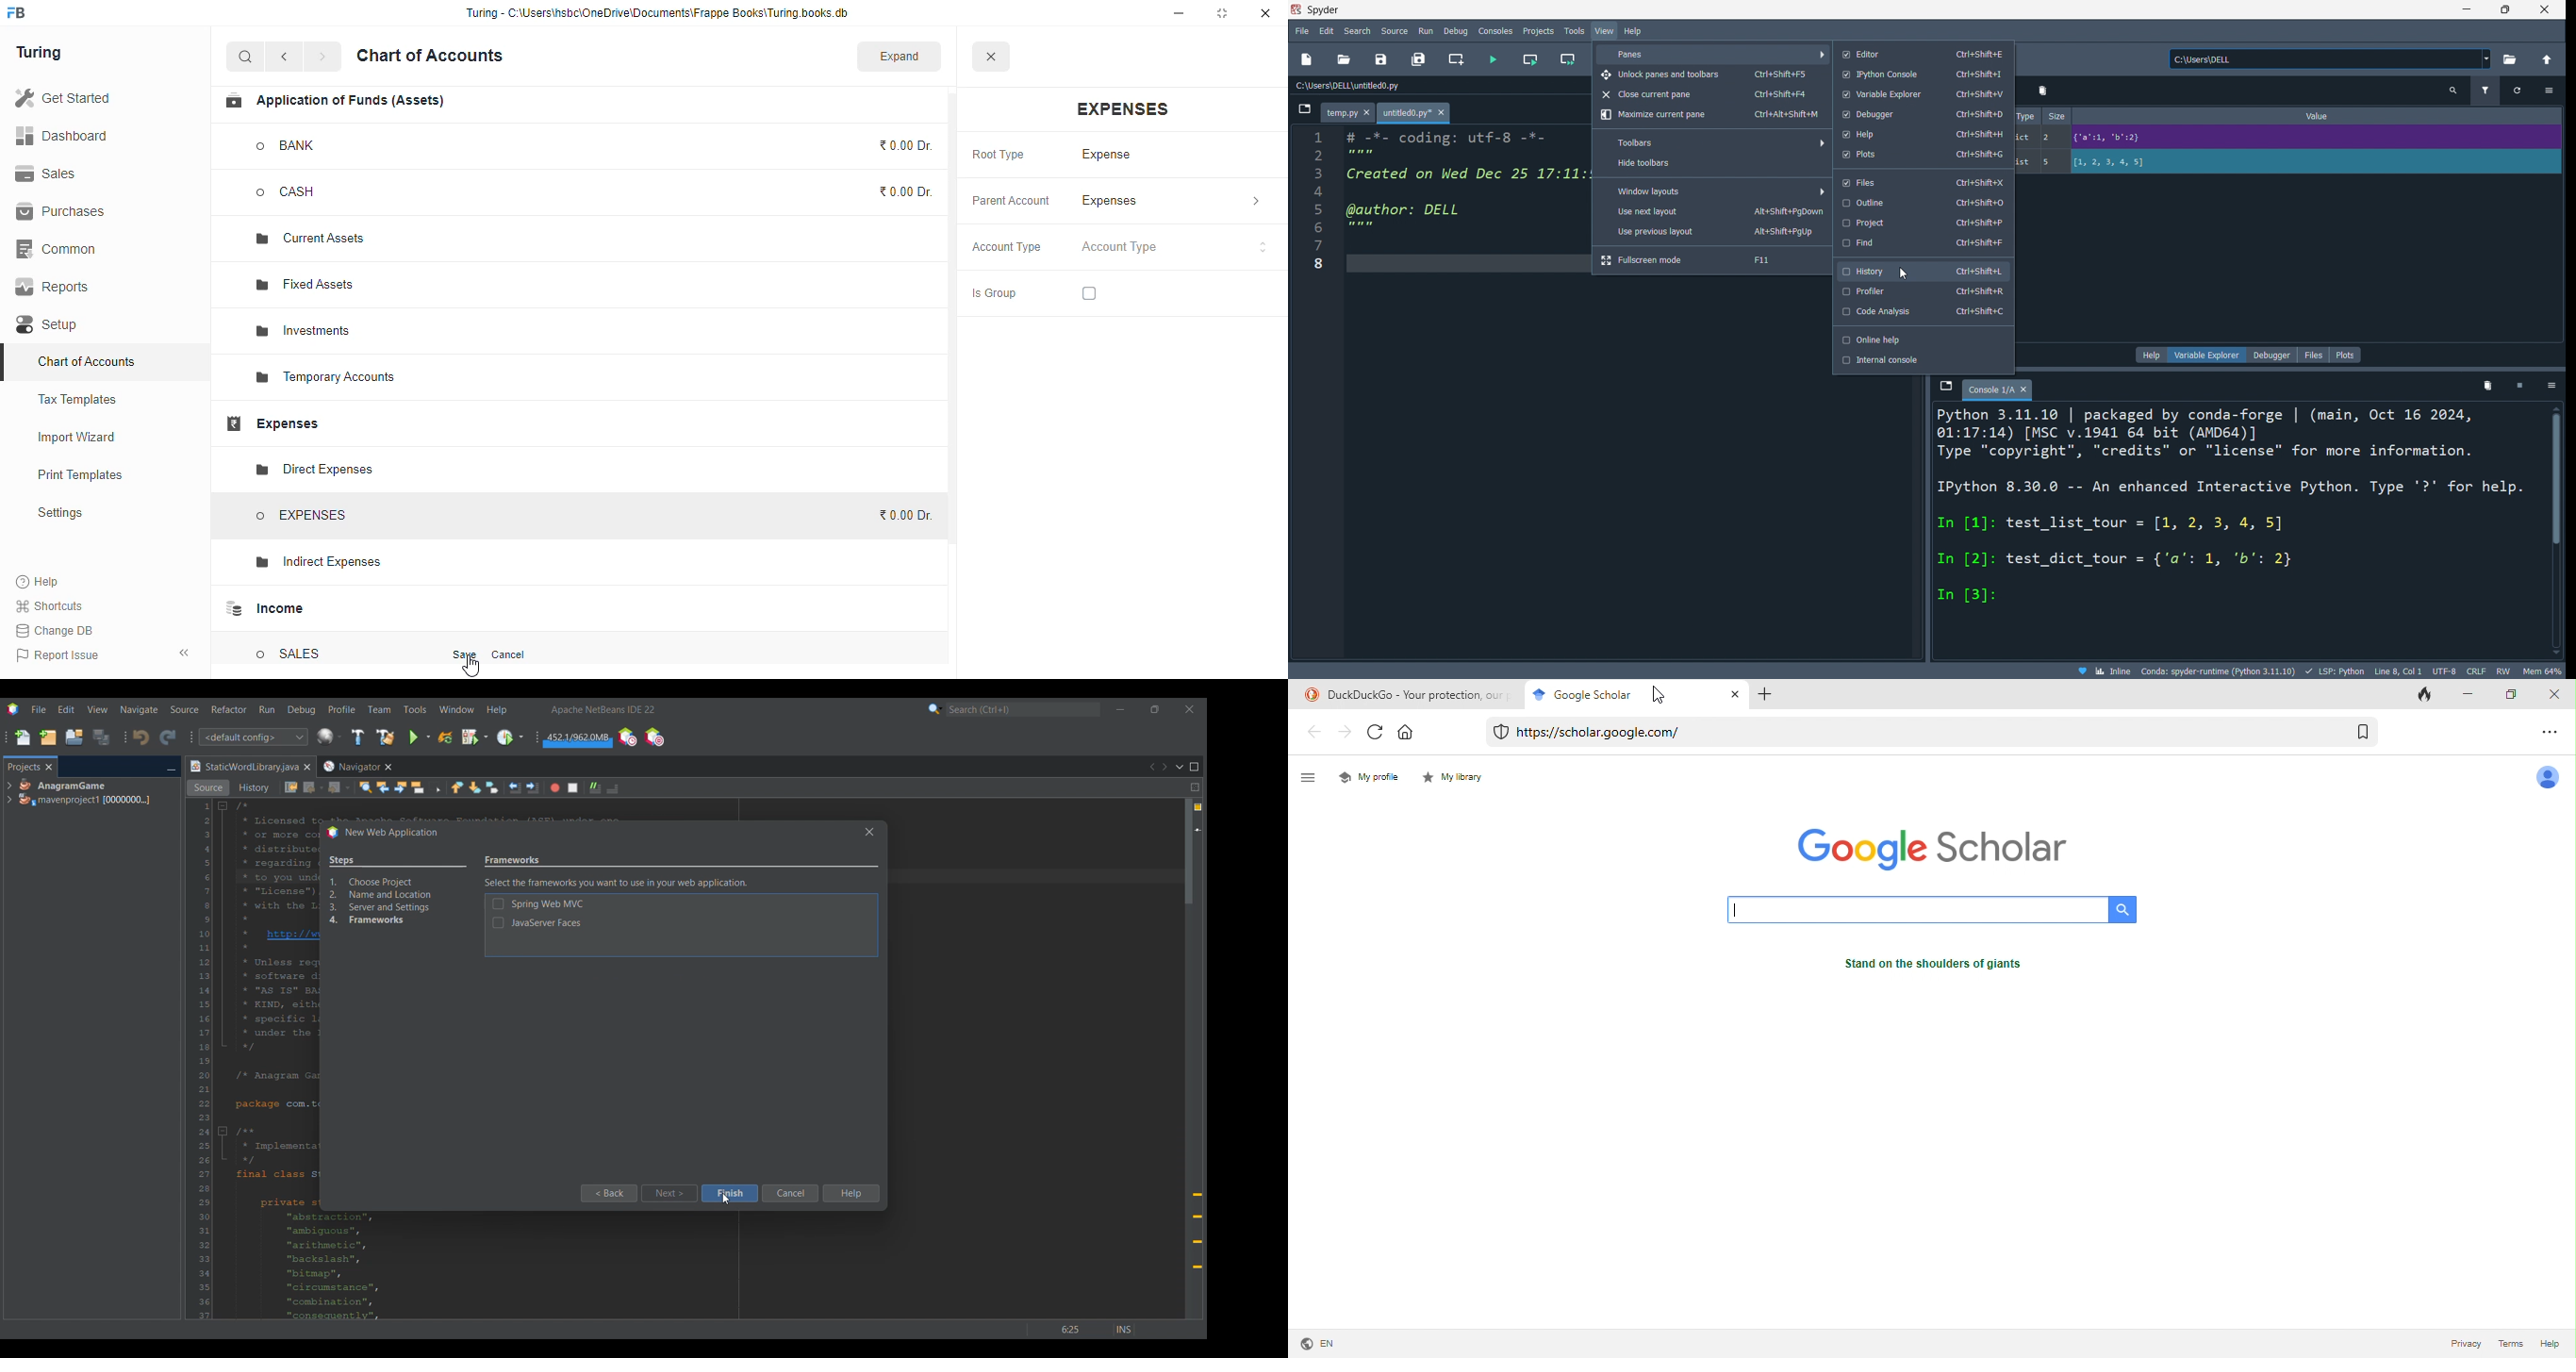  I want to click on fullscreen mode, so click(1711, 260).